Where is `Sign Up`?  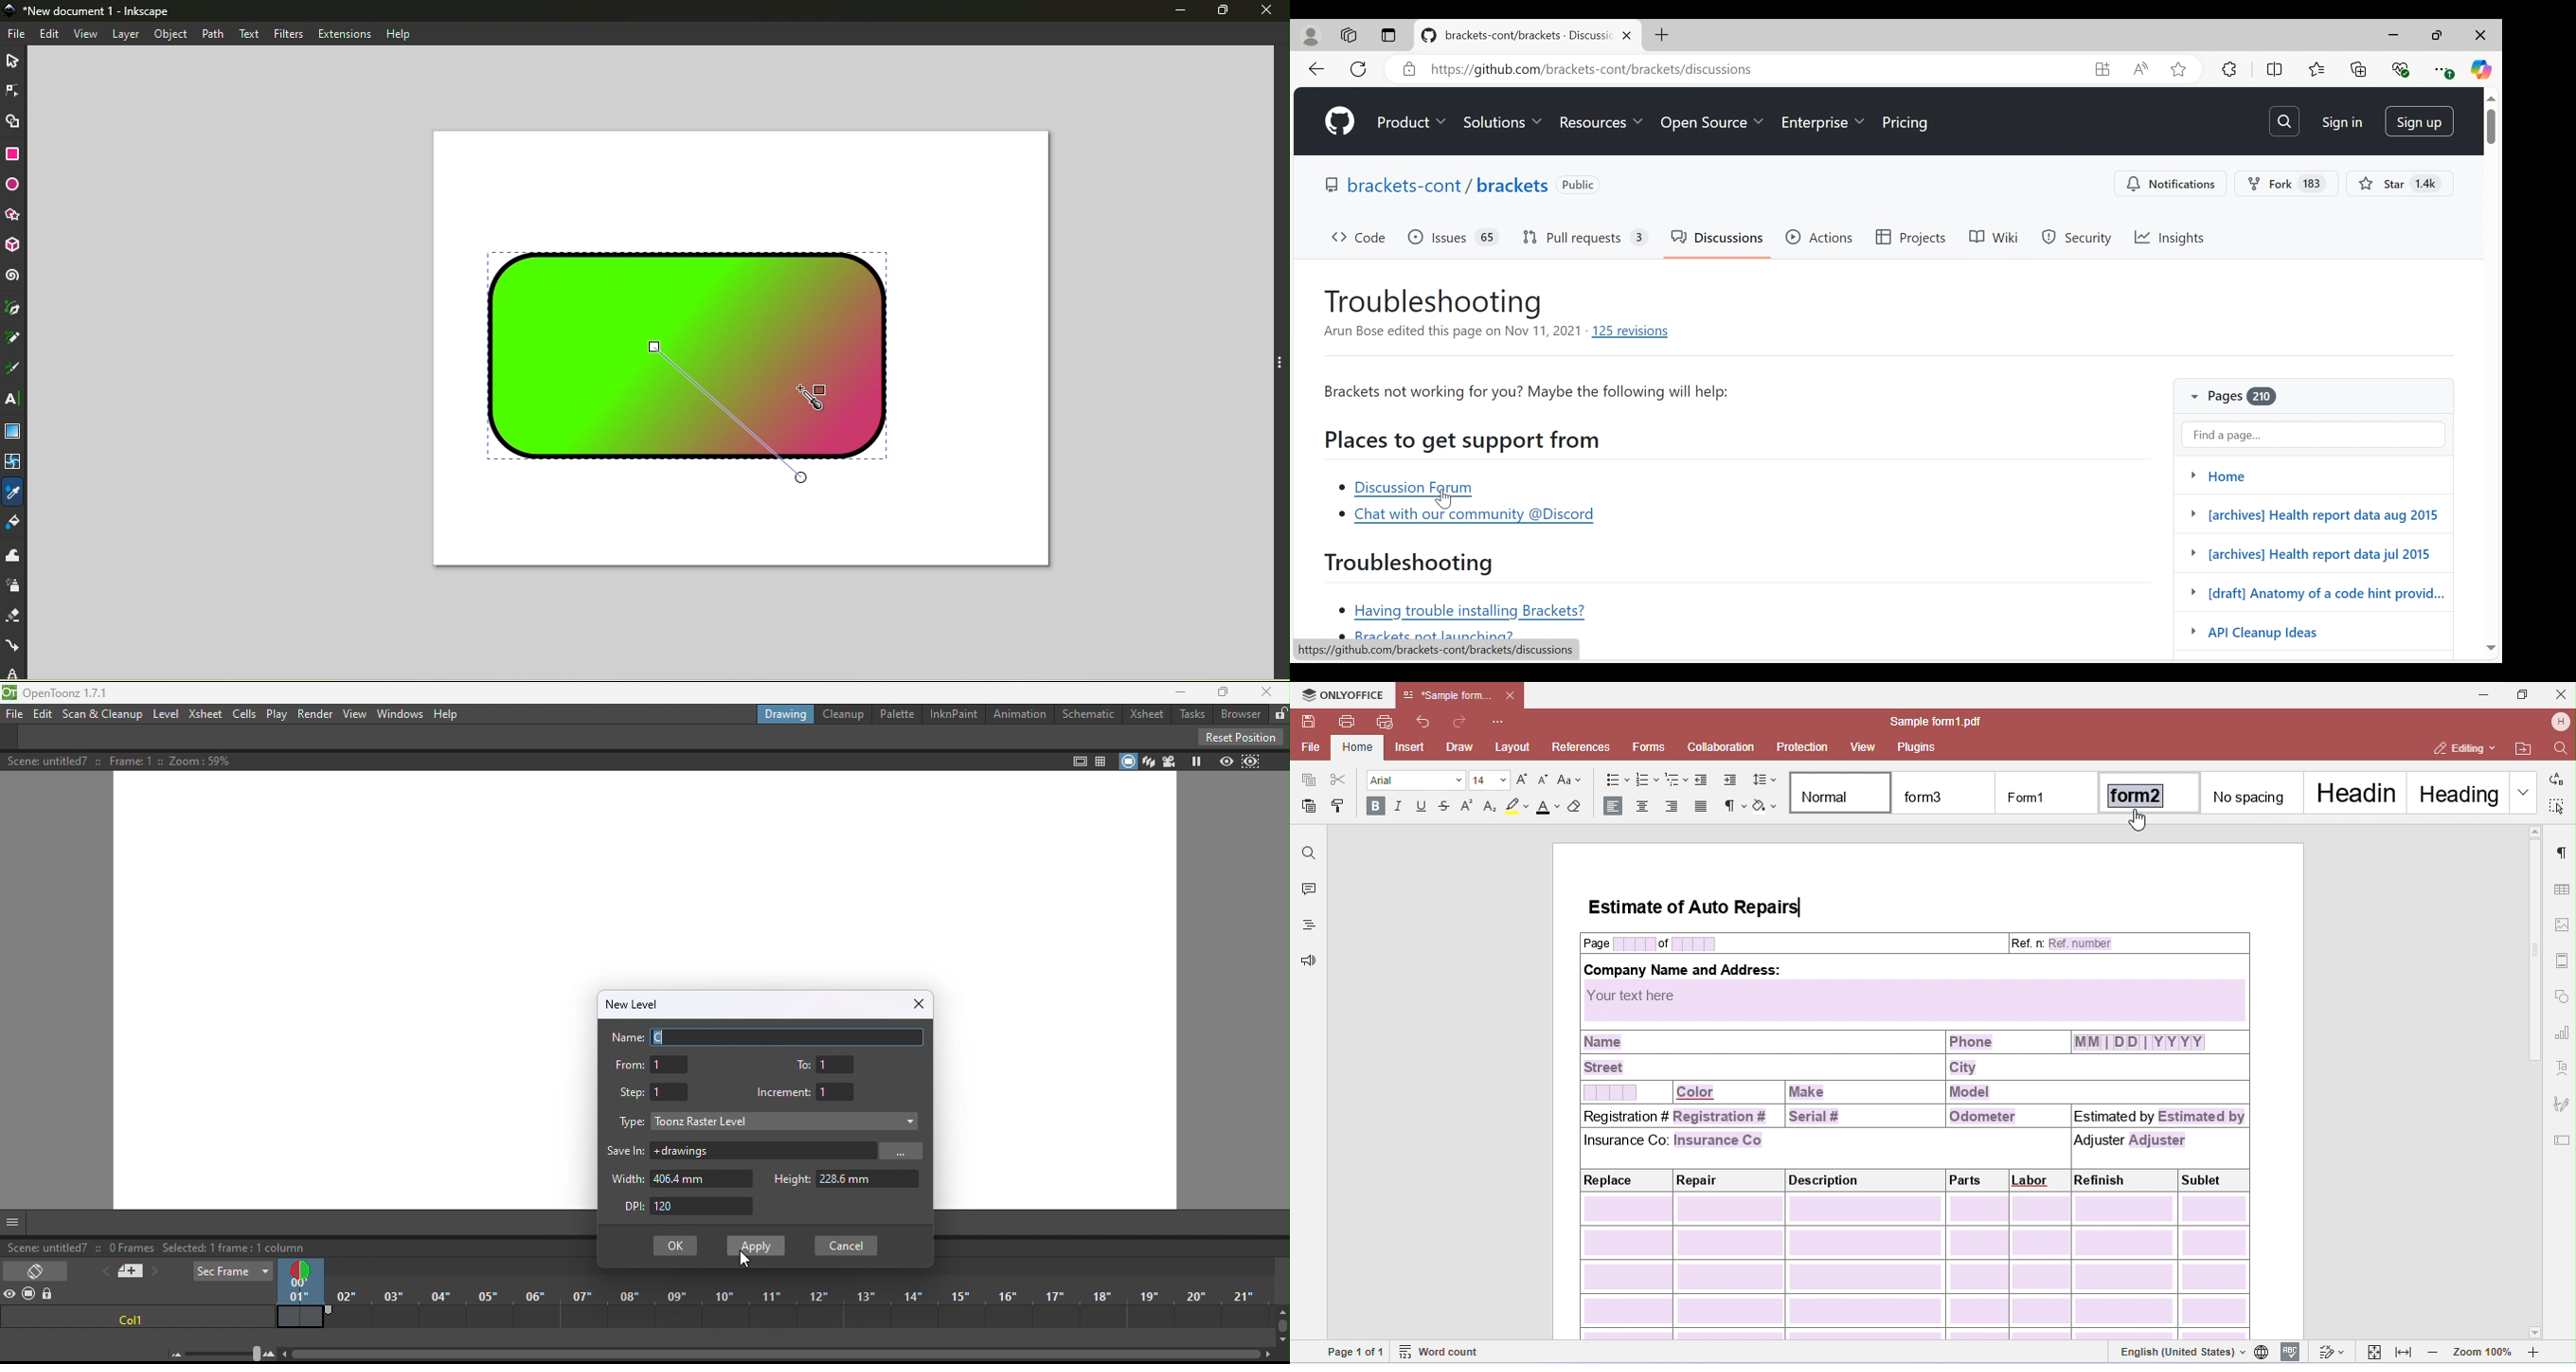 Sign Up is located at coordinates (2421, 121).